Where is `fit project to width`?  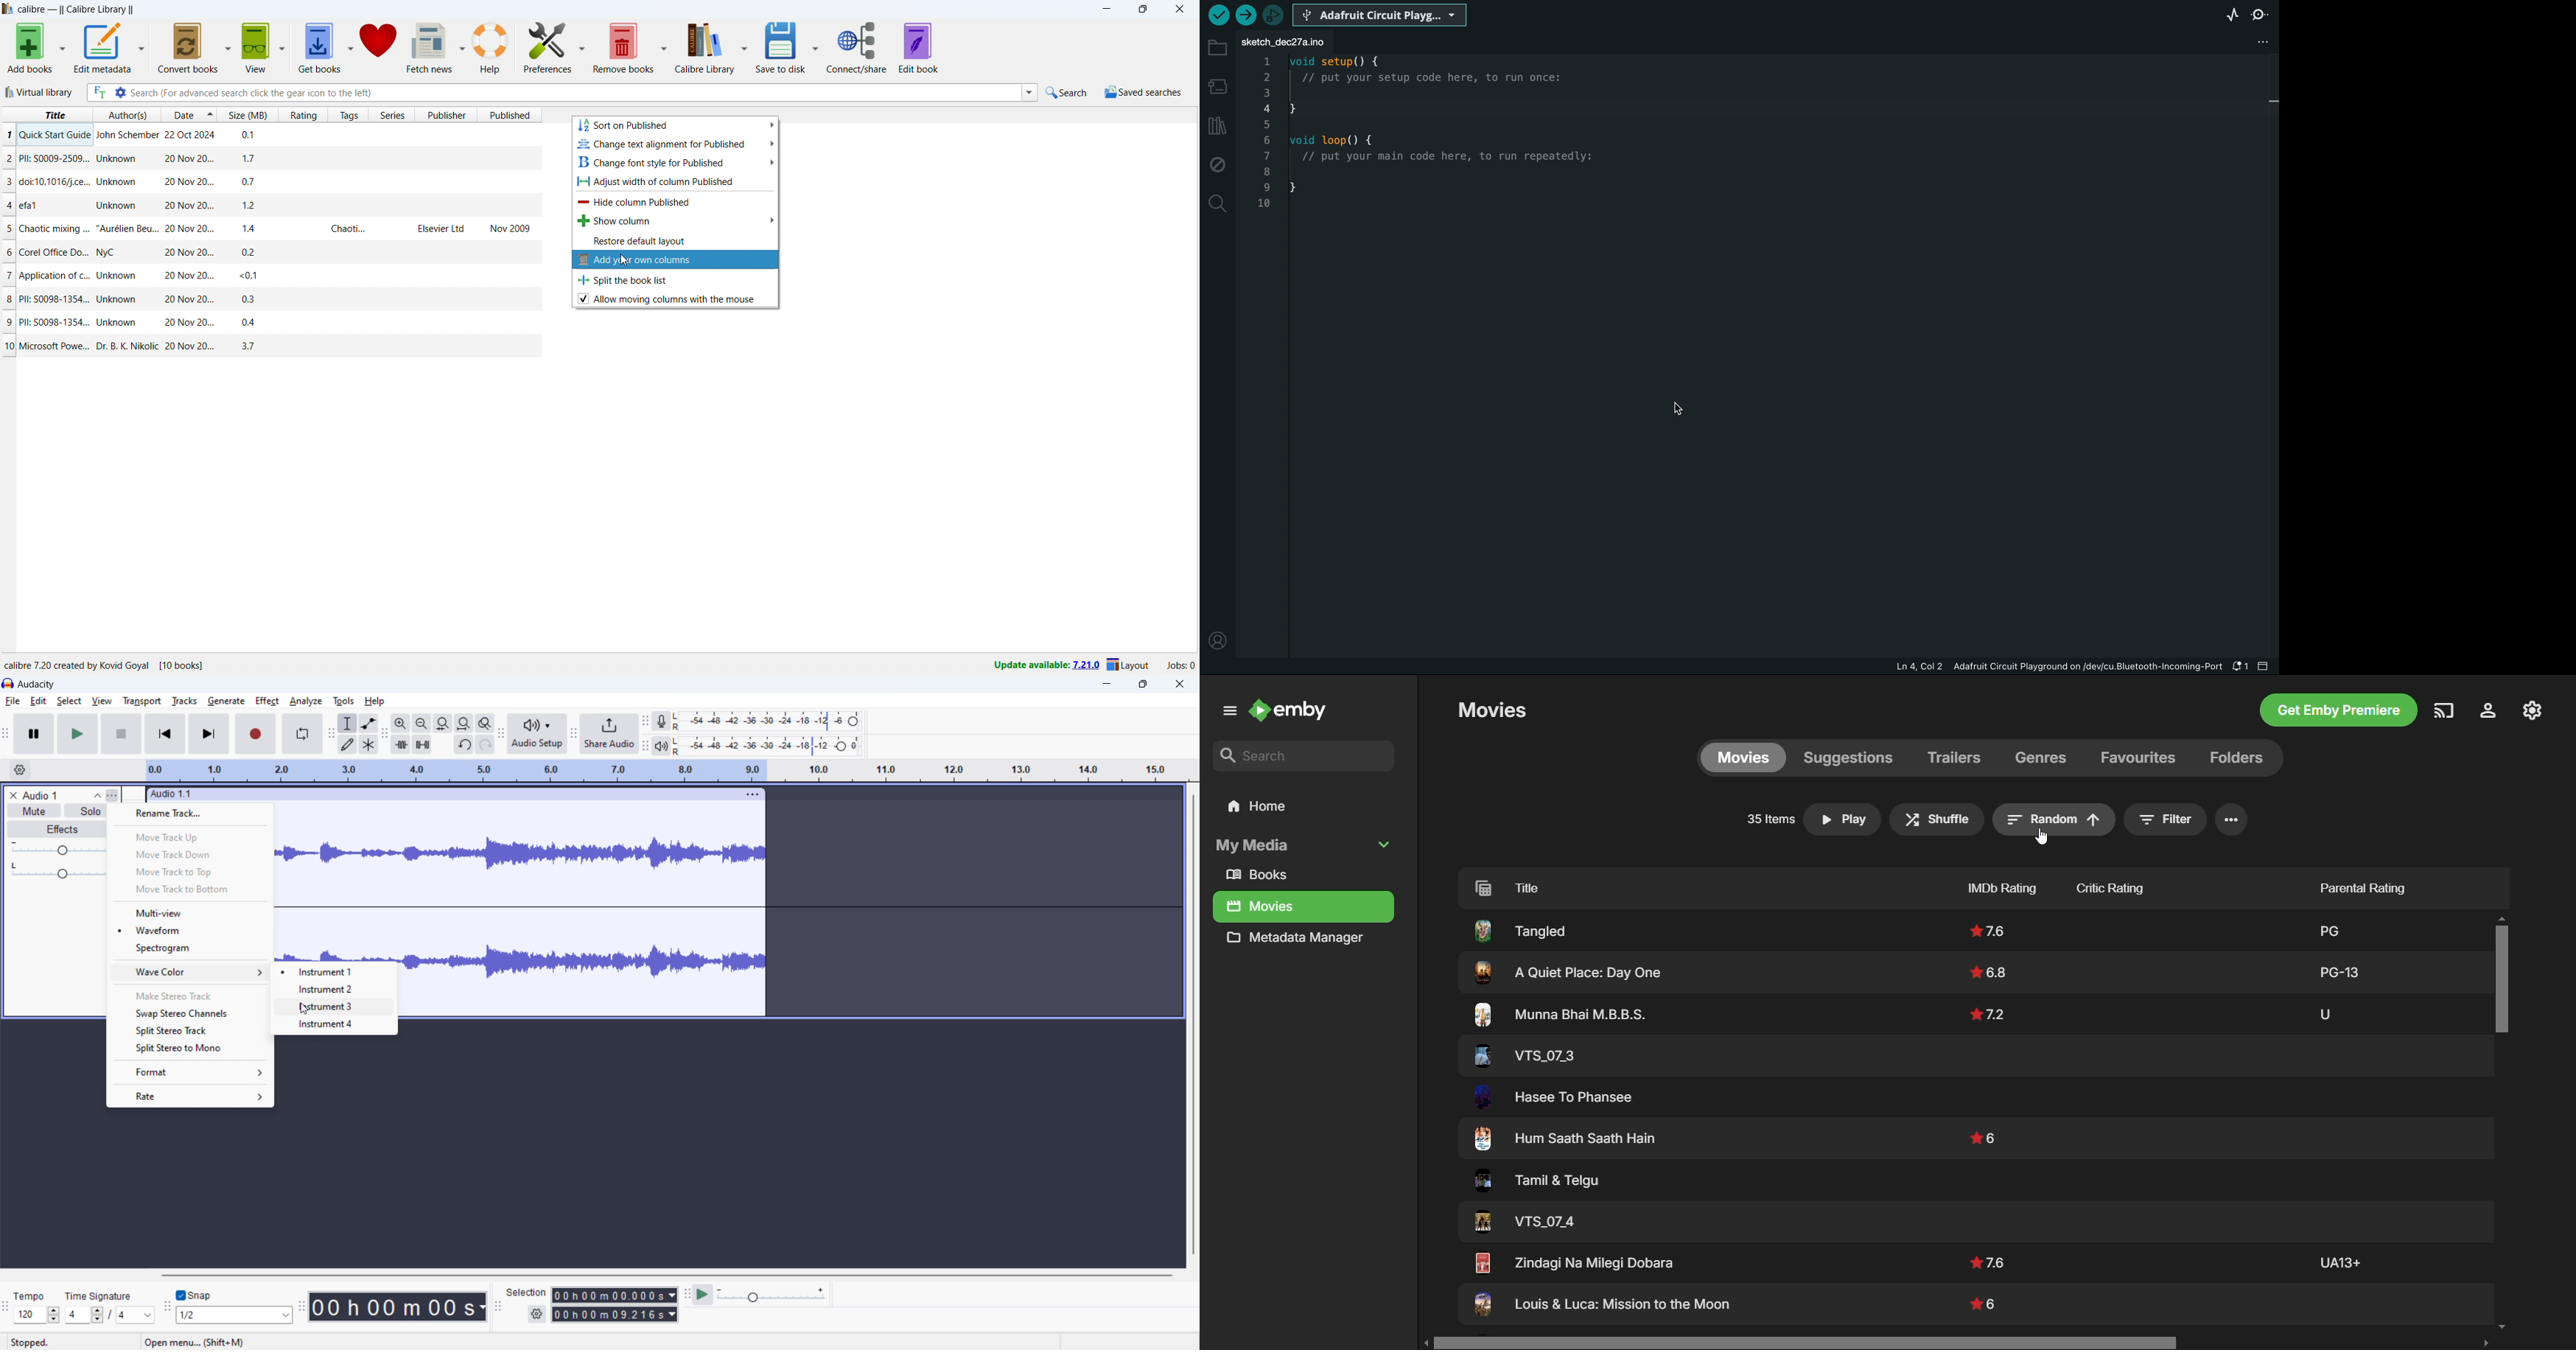 fit project to width is located at coordinates (464, 722).